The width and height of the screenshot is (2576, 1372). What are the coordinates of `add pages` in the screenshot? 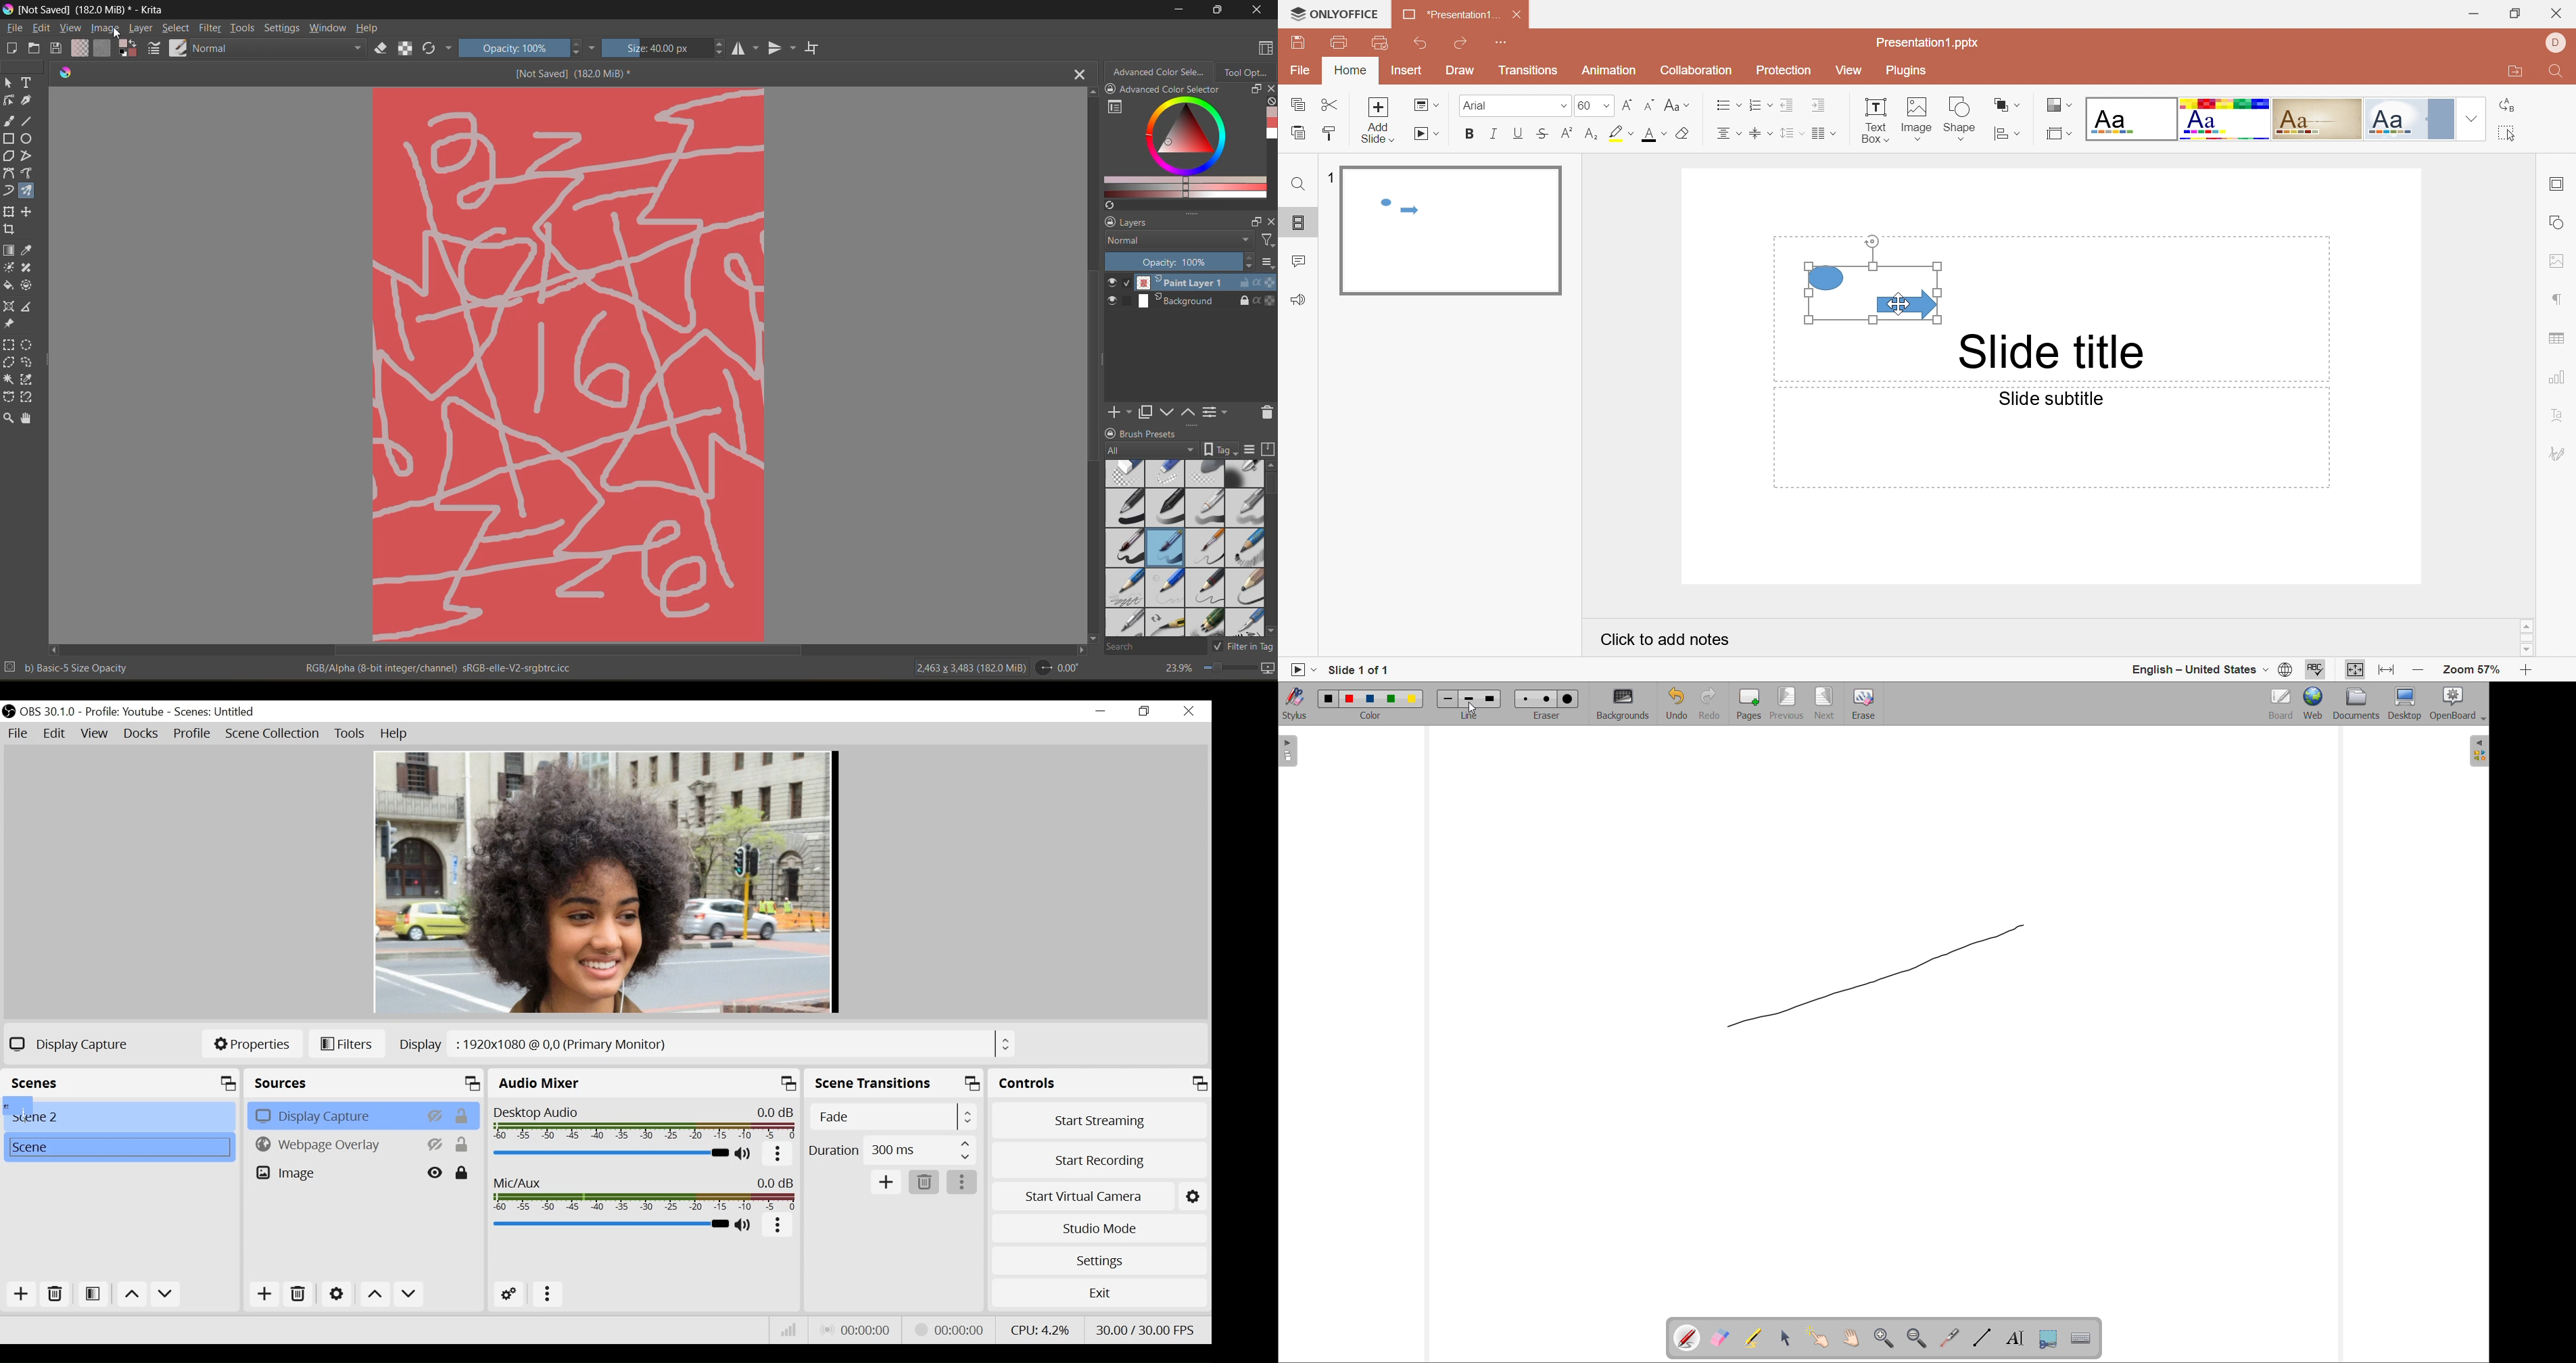 It's located at (1749, 704).